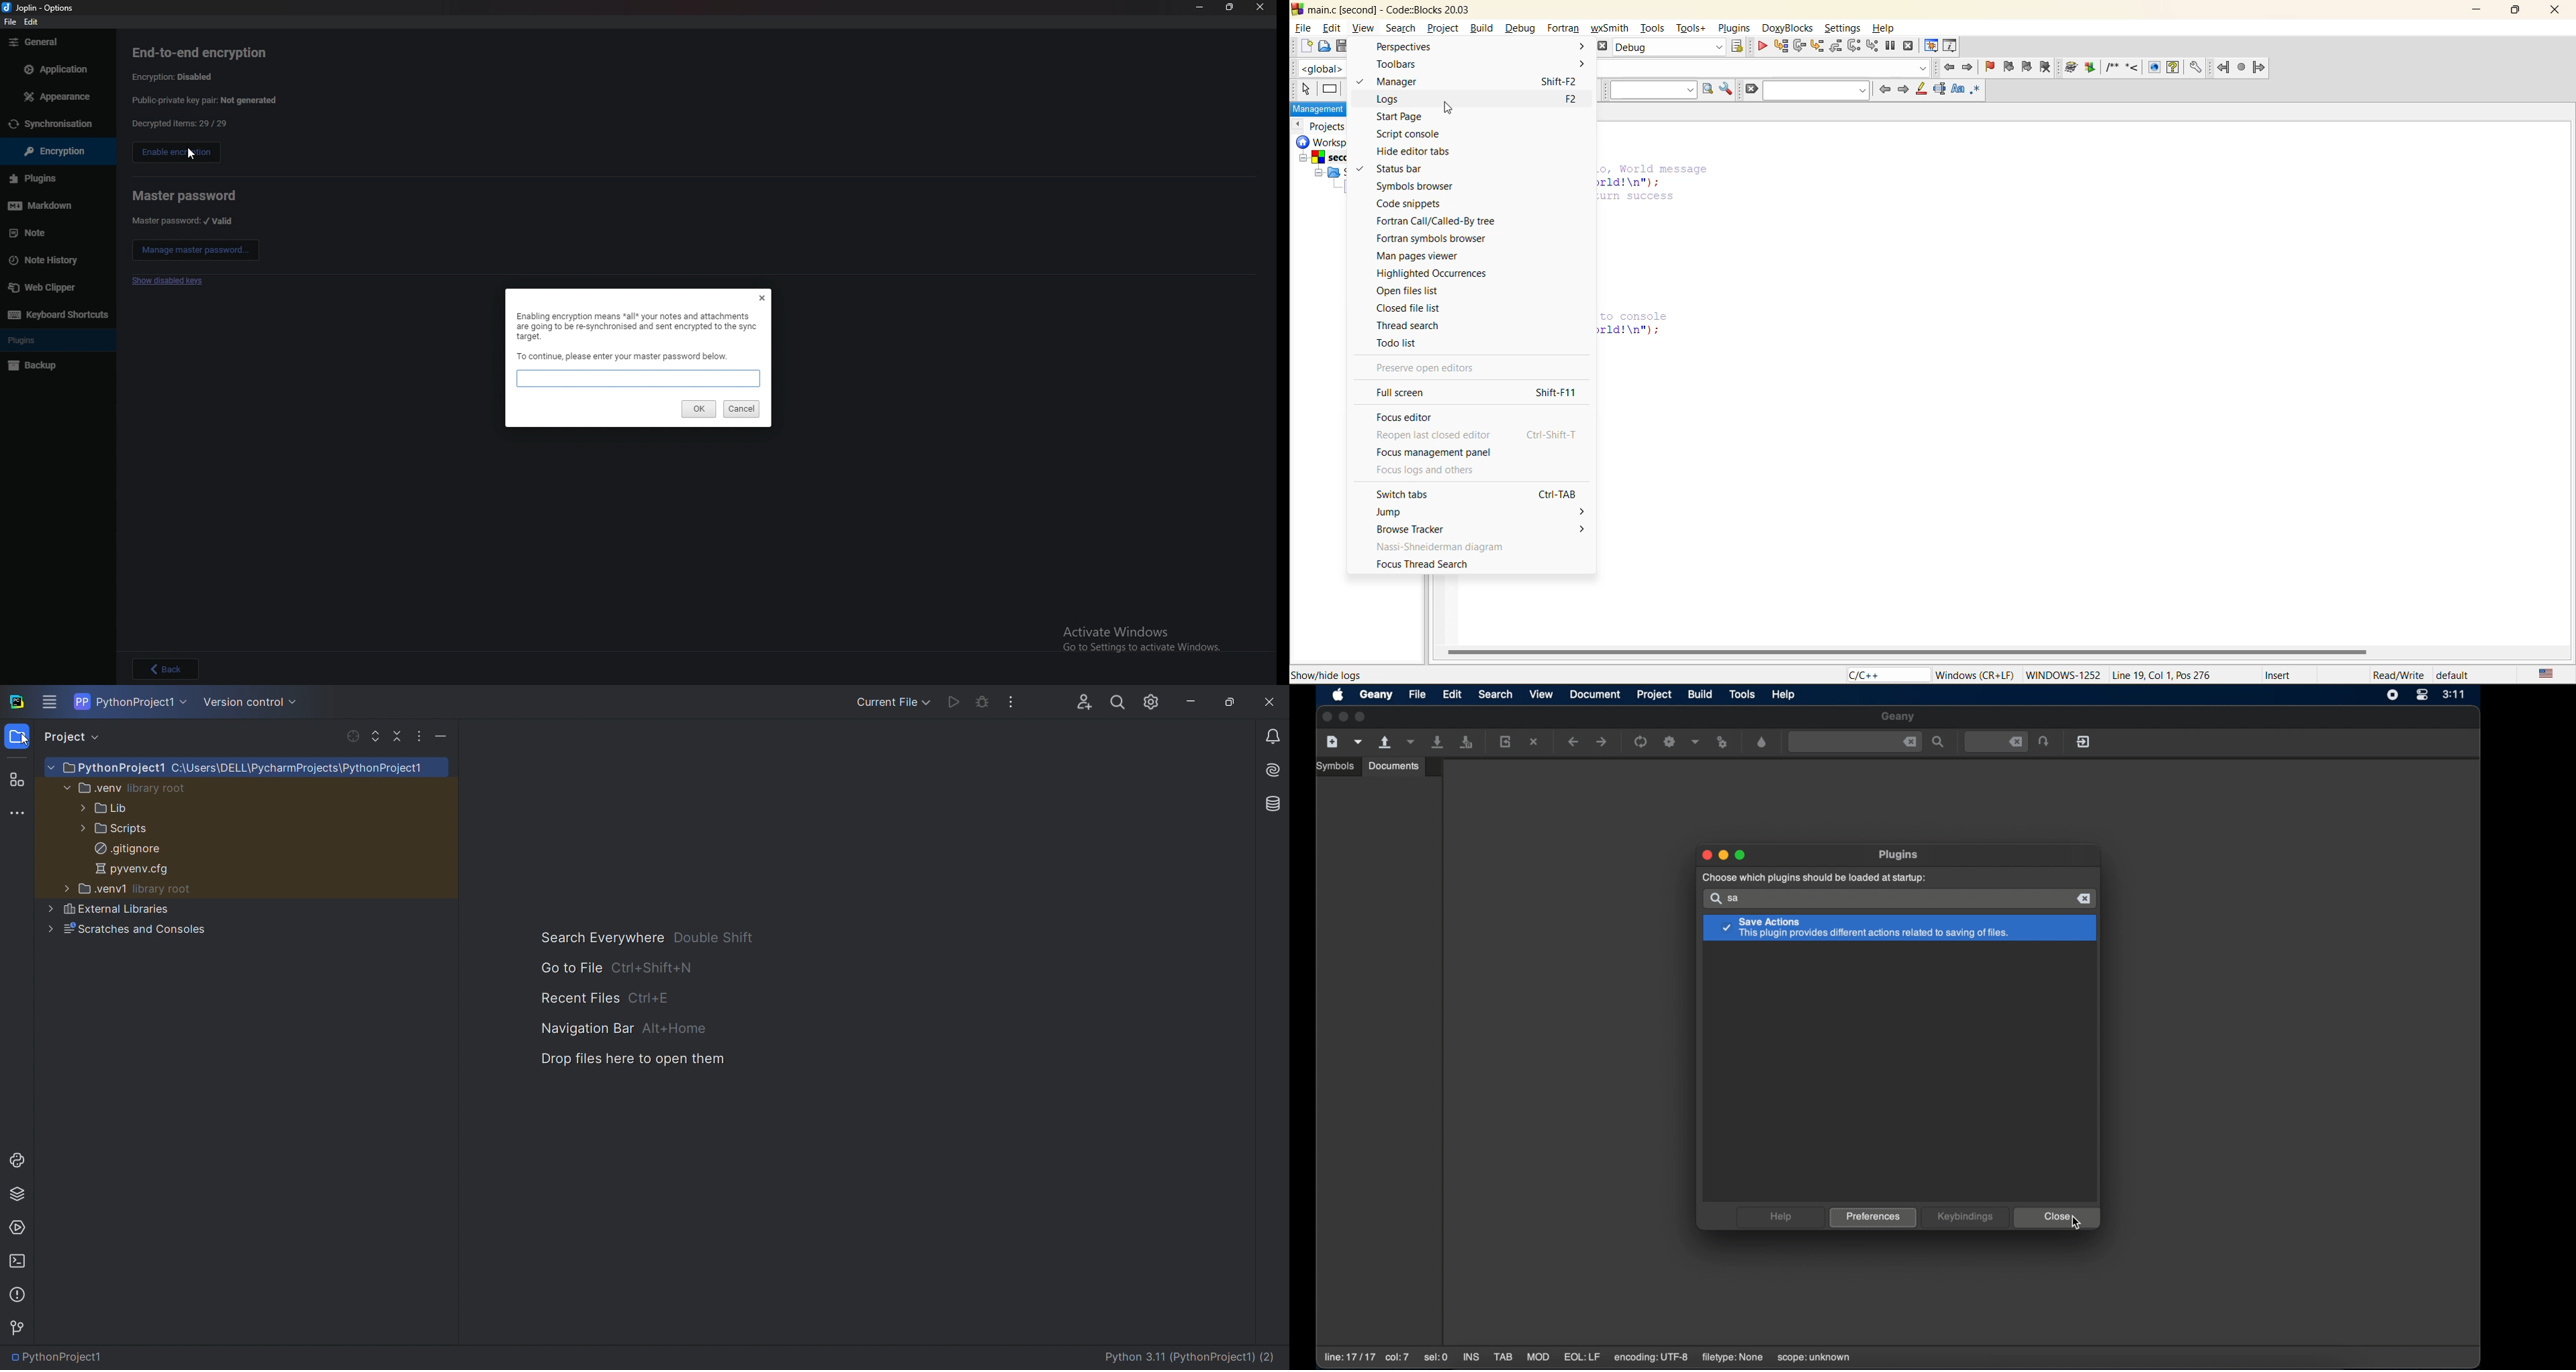  Describe the element at coordinates (1419, 153) in the screenshot. I see `hide editor tabs` at that location.